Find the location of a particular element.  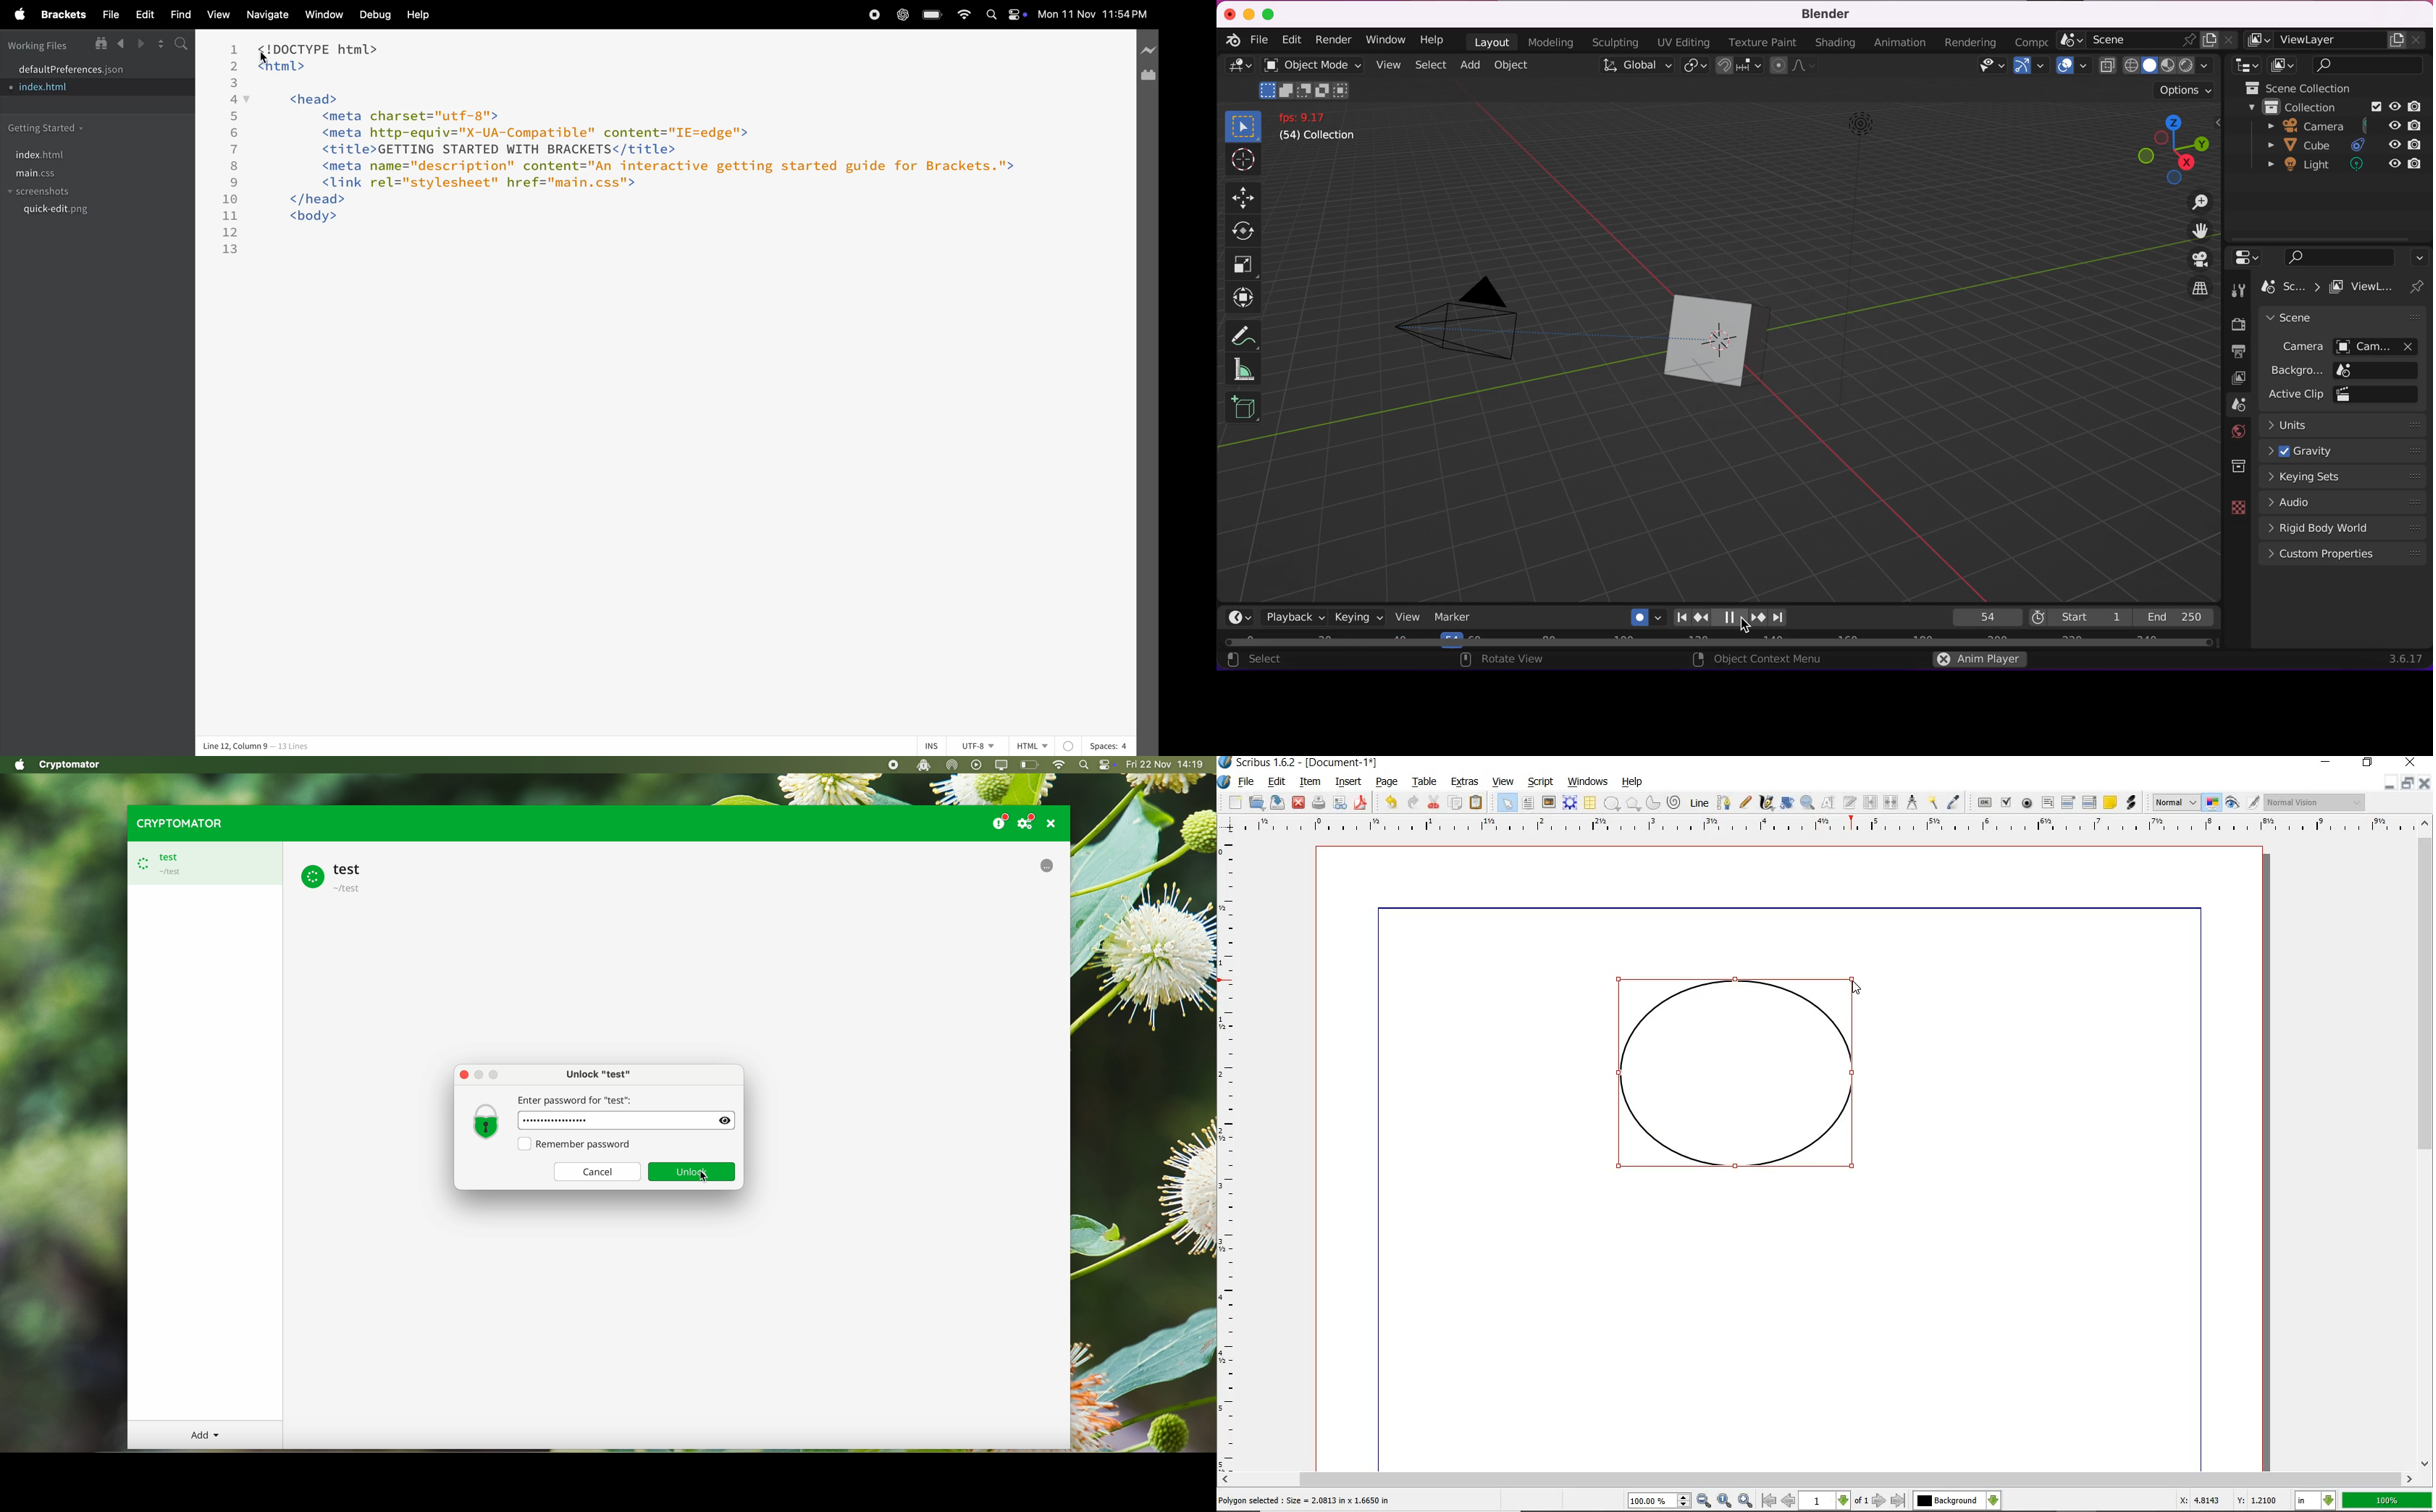

playback is located at coordinates (1295, 617).